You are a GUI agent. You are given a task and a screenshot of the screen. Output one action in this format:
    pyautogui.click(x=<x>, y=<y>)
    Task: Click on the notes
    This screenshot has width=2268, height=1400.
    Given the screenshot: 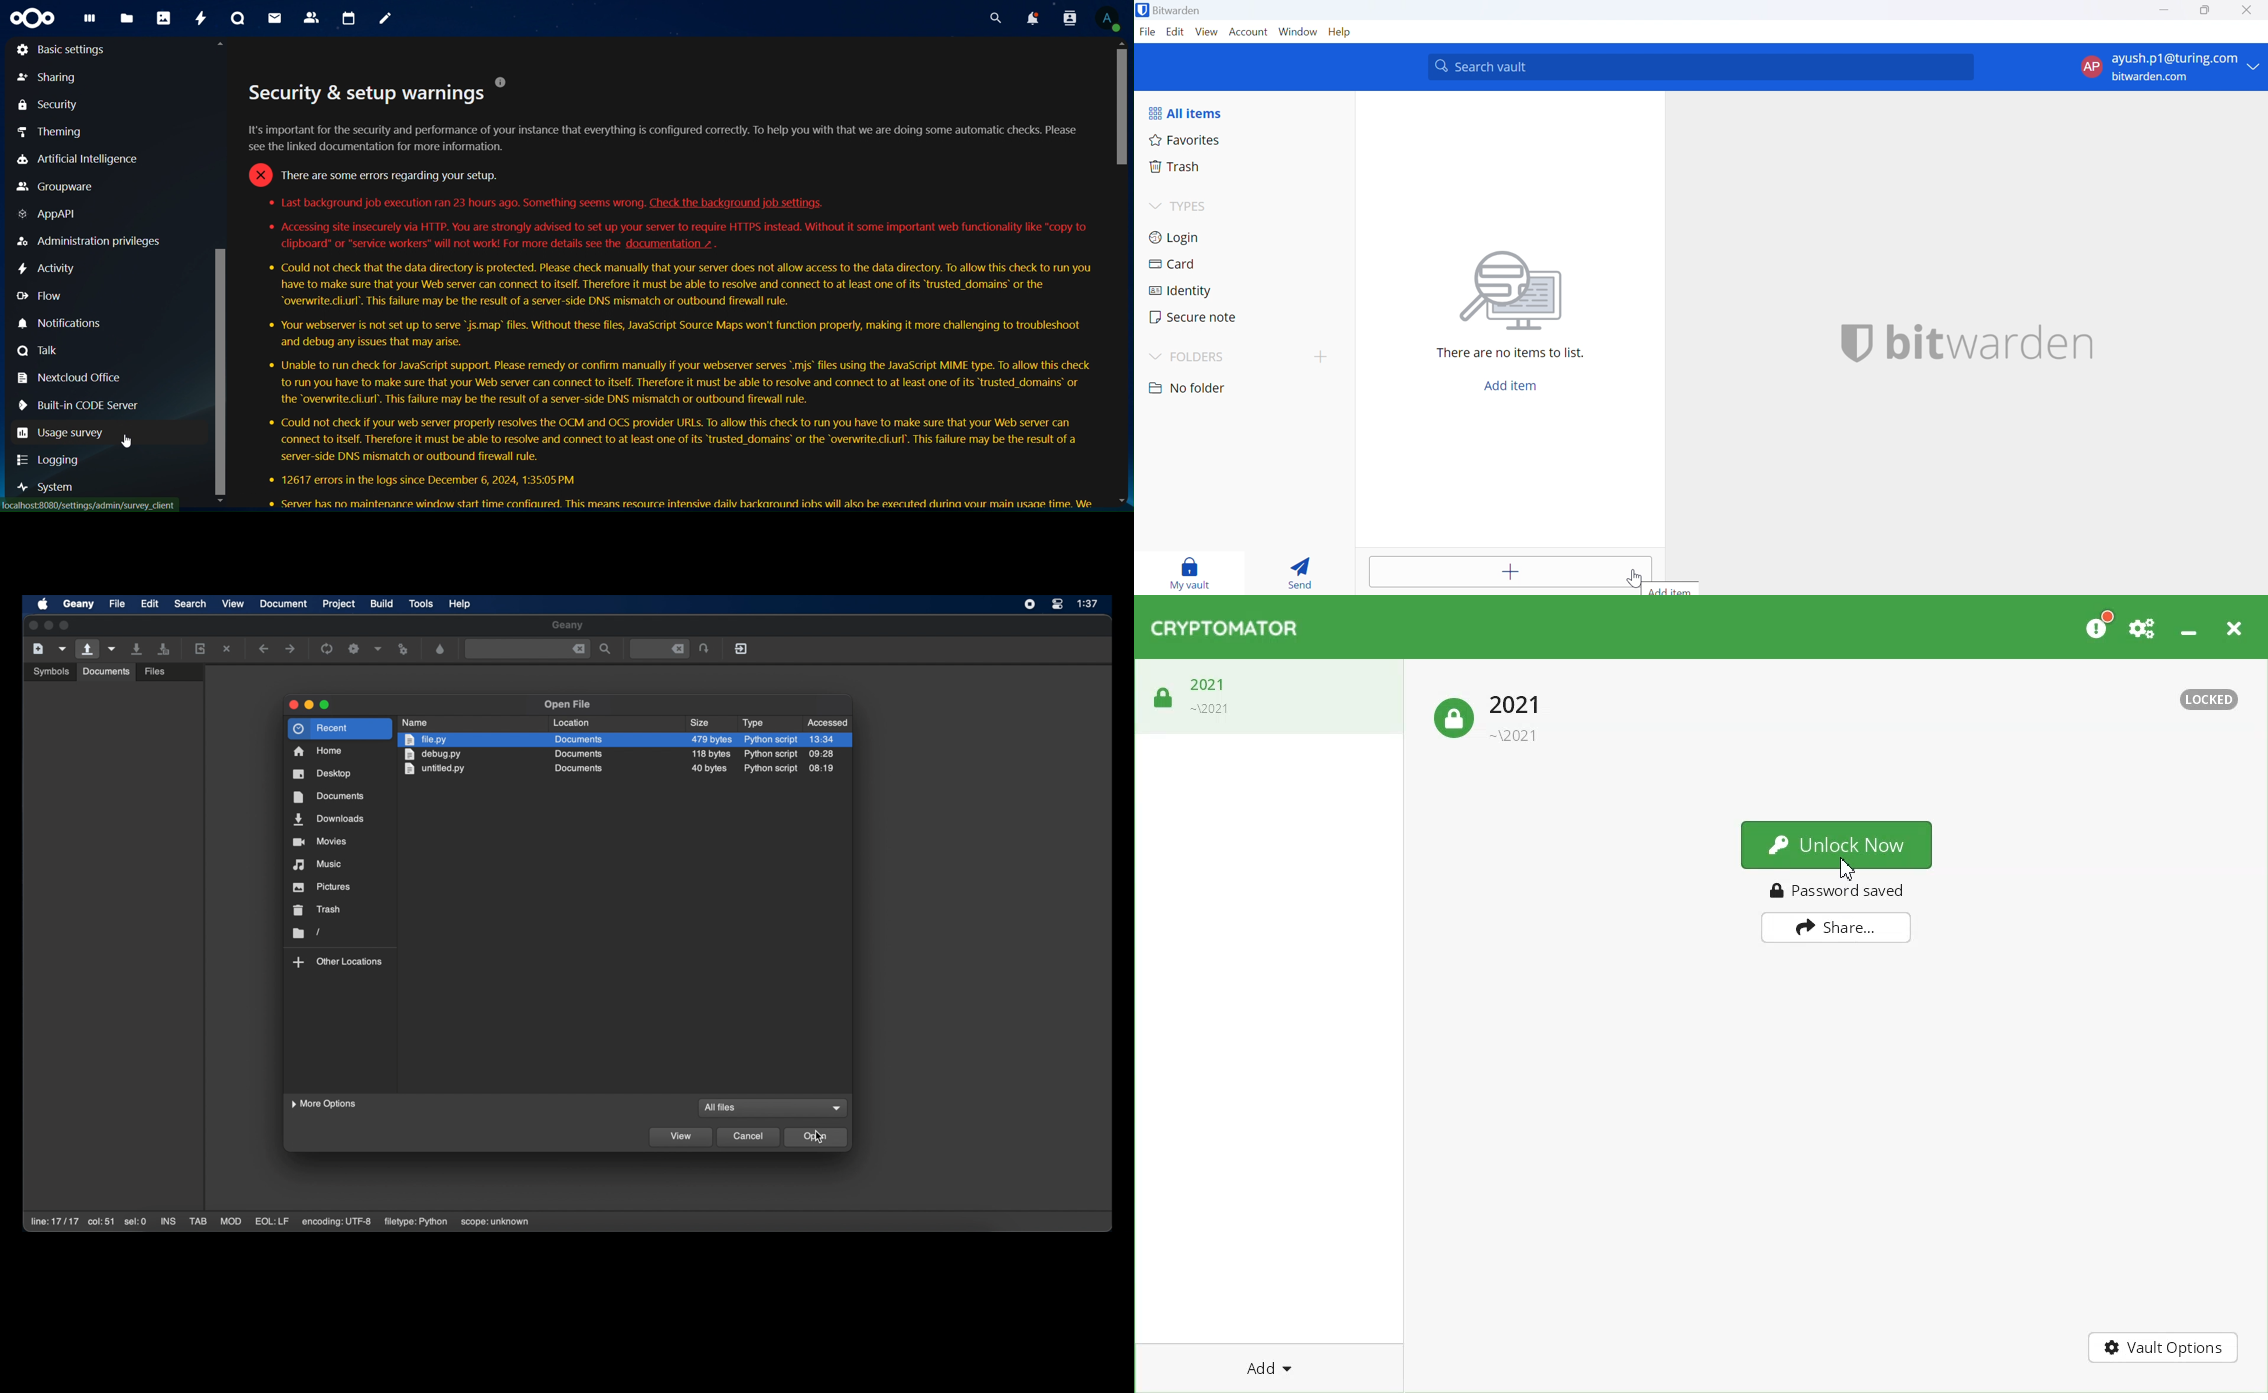 What is the action you would take?
    pyautogui.click(x=384, y=18)
    